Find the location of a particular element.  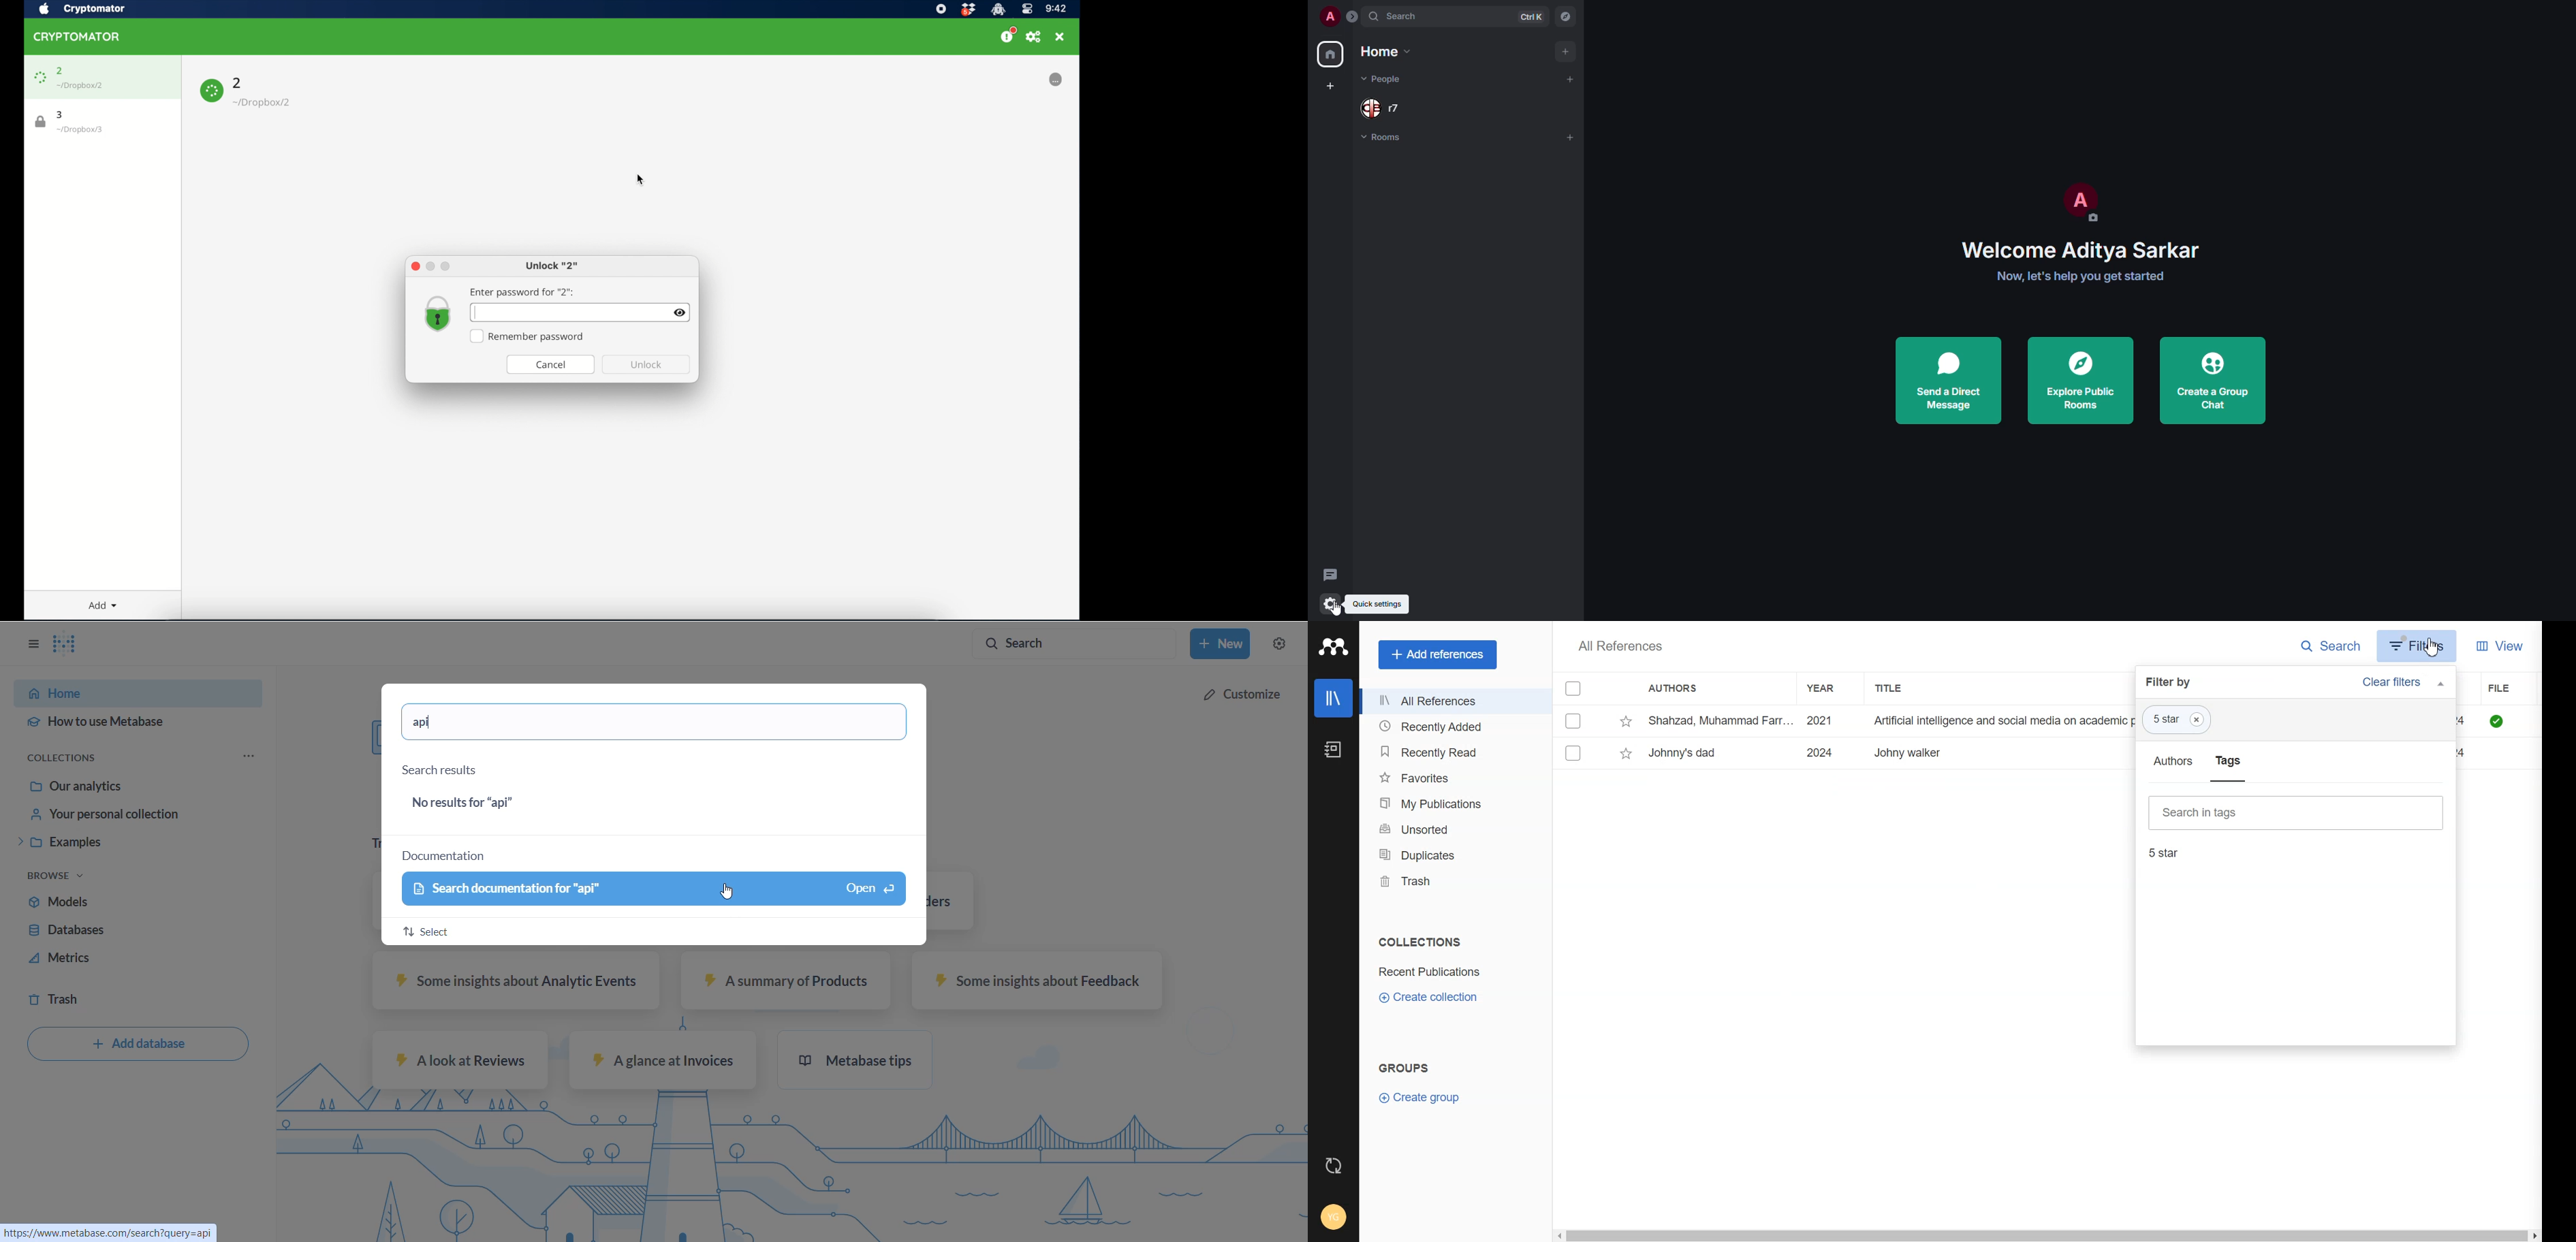

close is located at coordinates (1060, 37).